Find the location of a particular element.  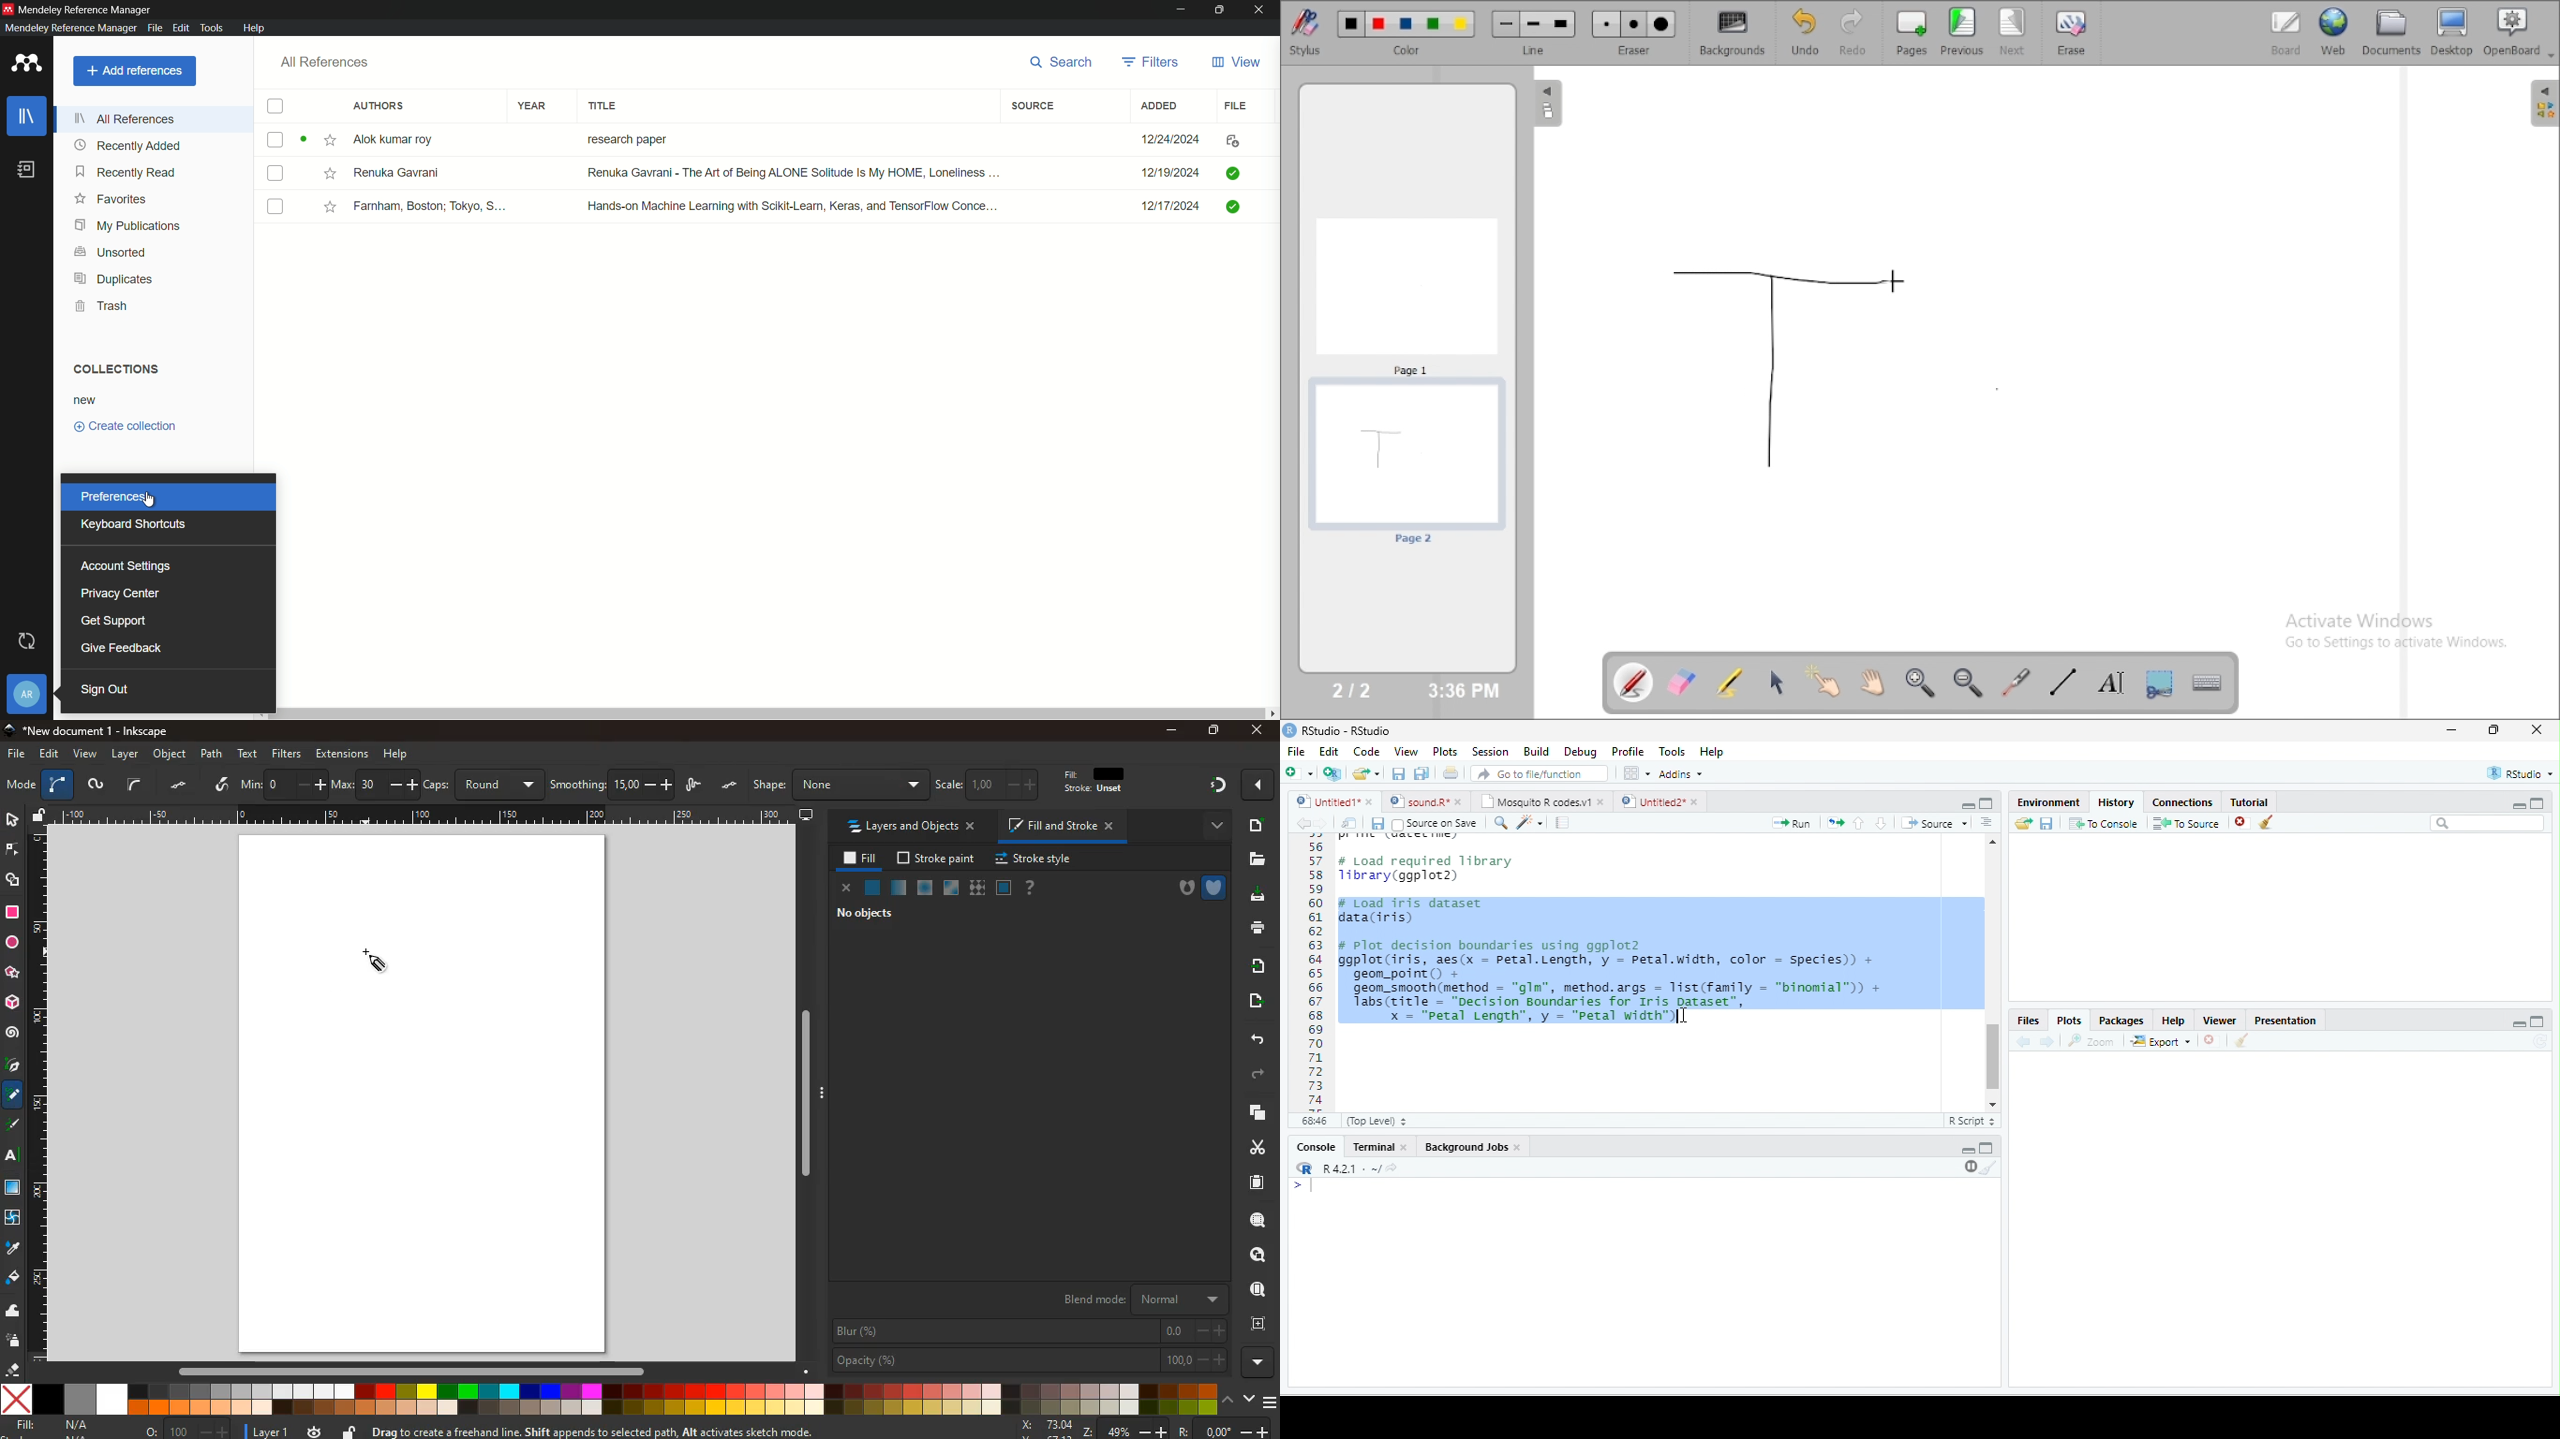

fill: N/A is located at coordinates (53, 1426).